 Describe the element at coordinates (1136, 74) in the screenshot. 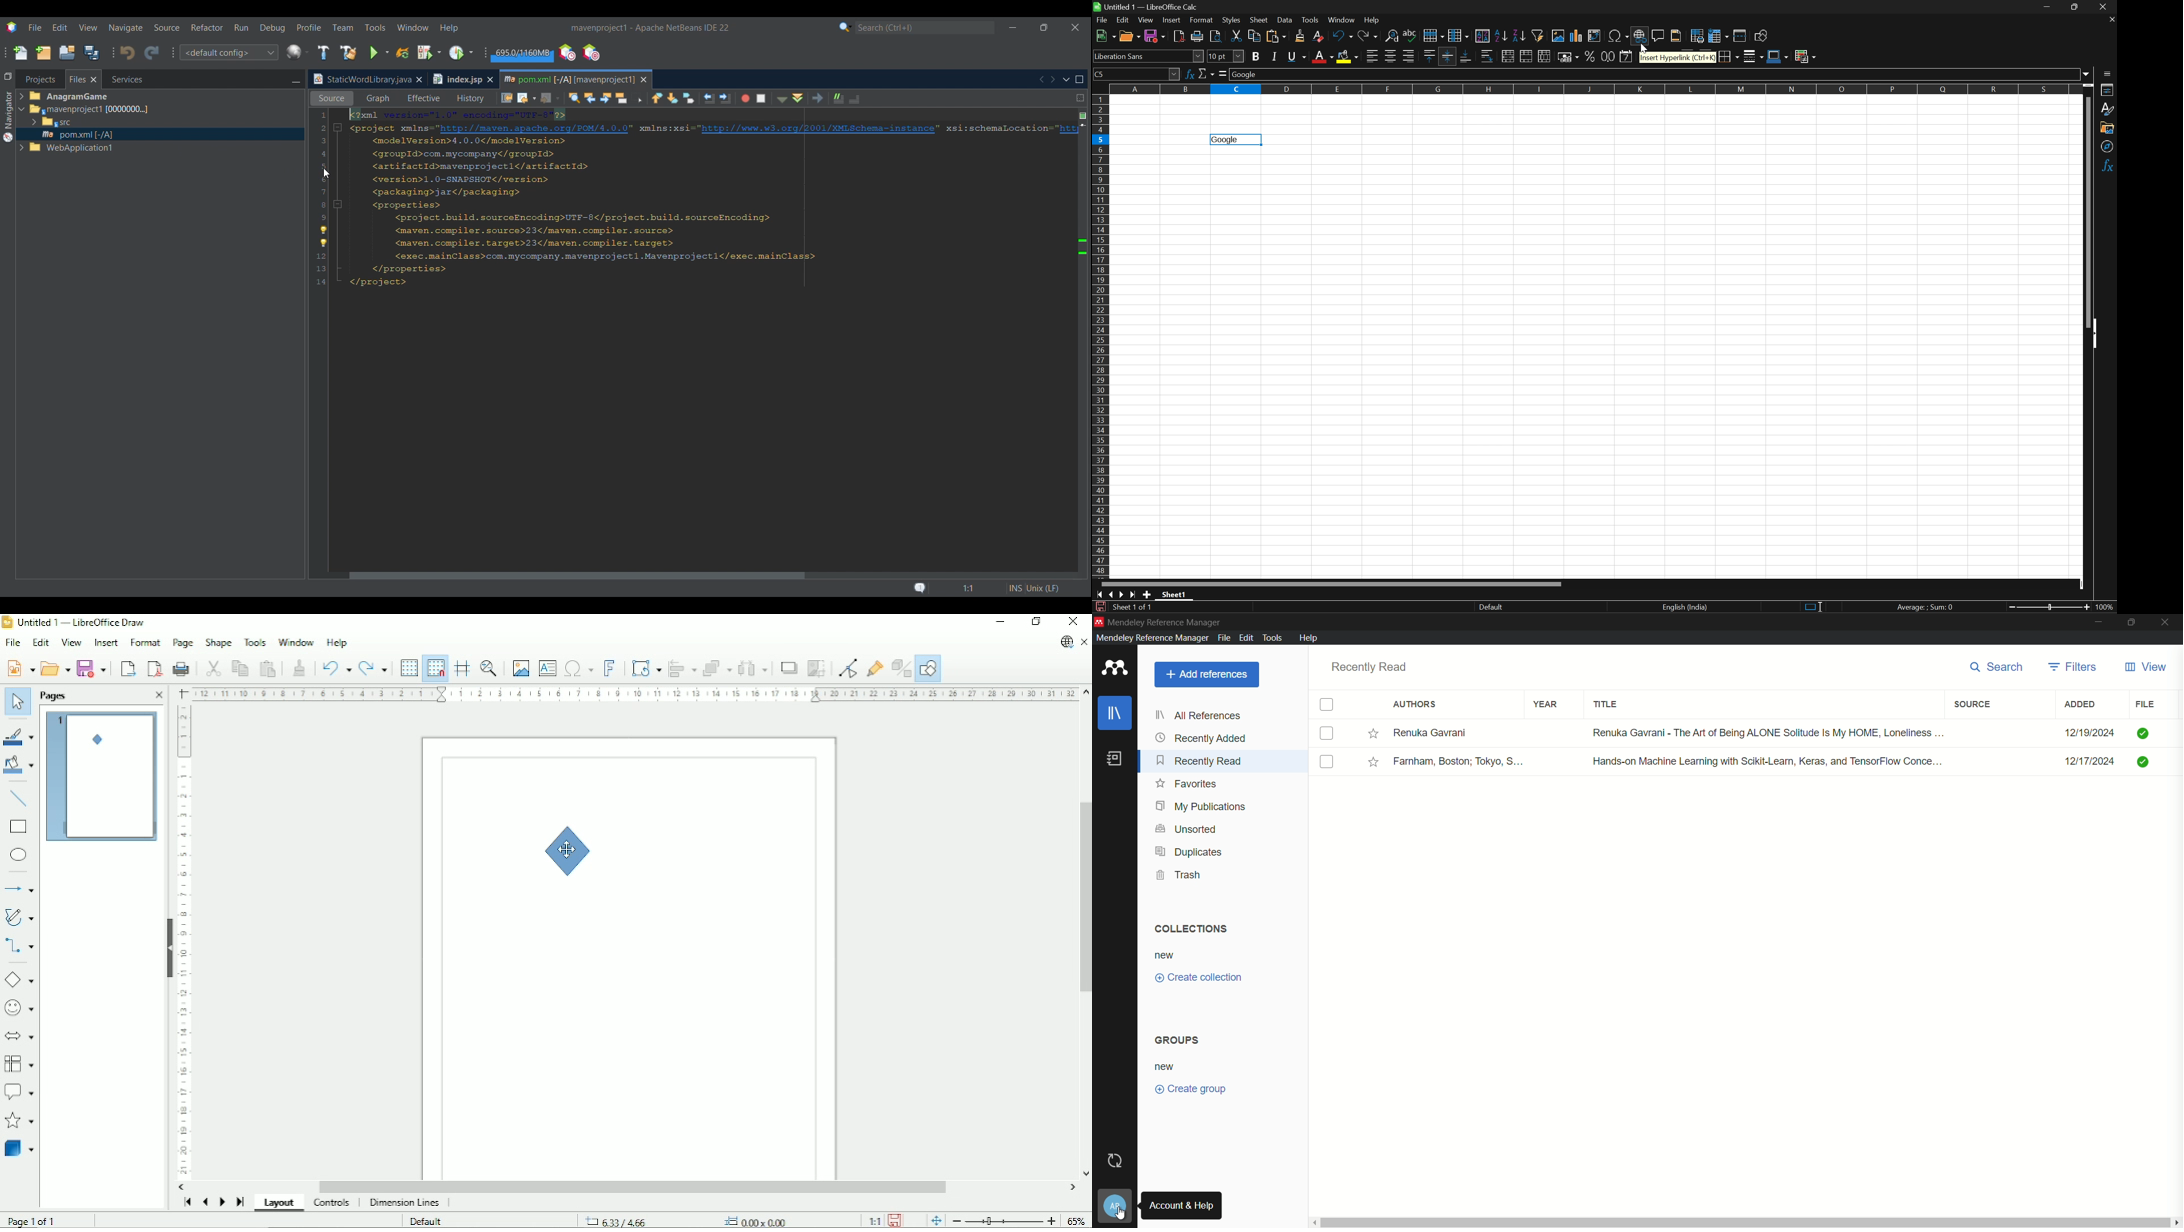

I see `C5` at that location.